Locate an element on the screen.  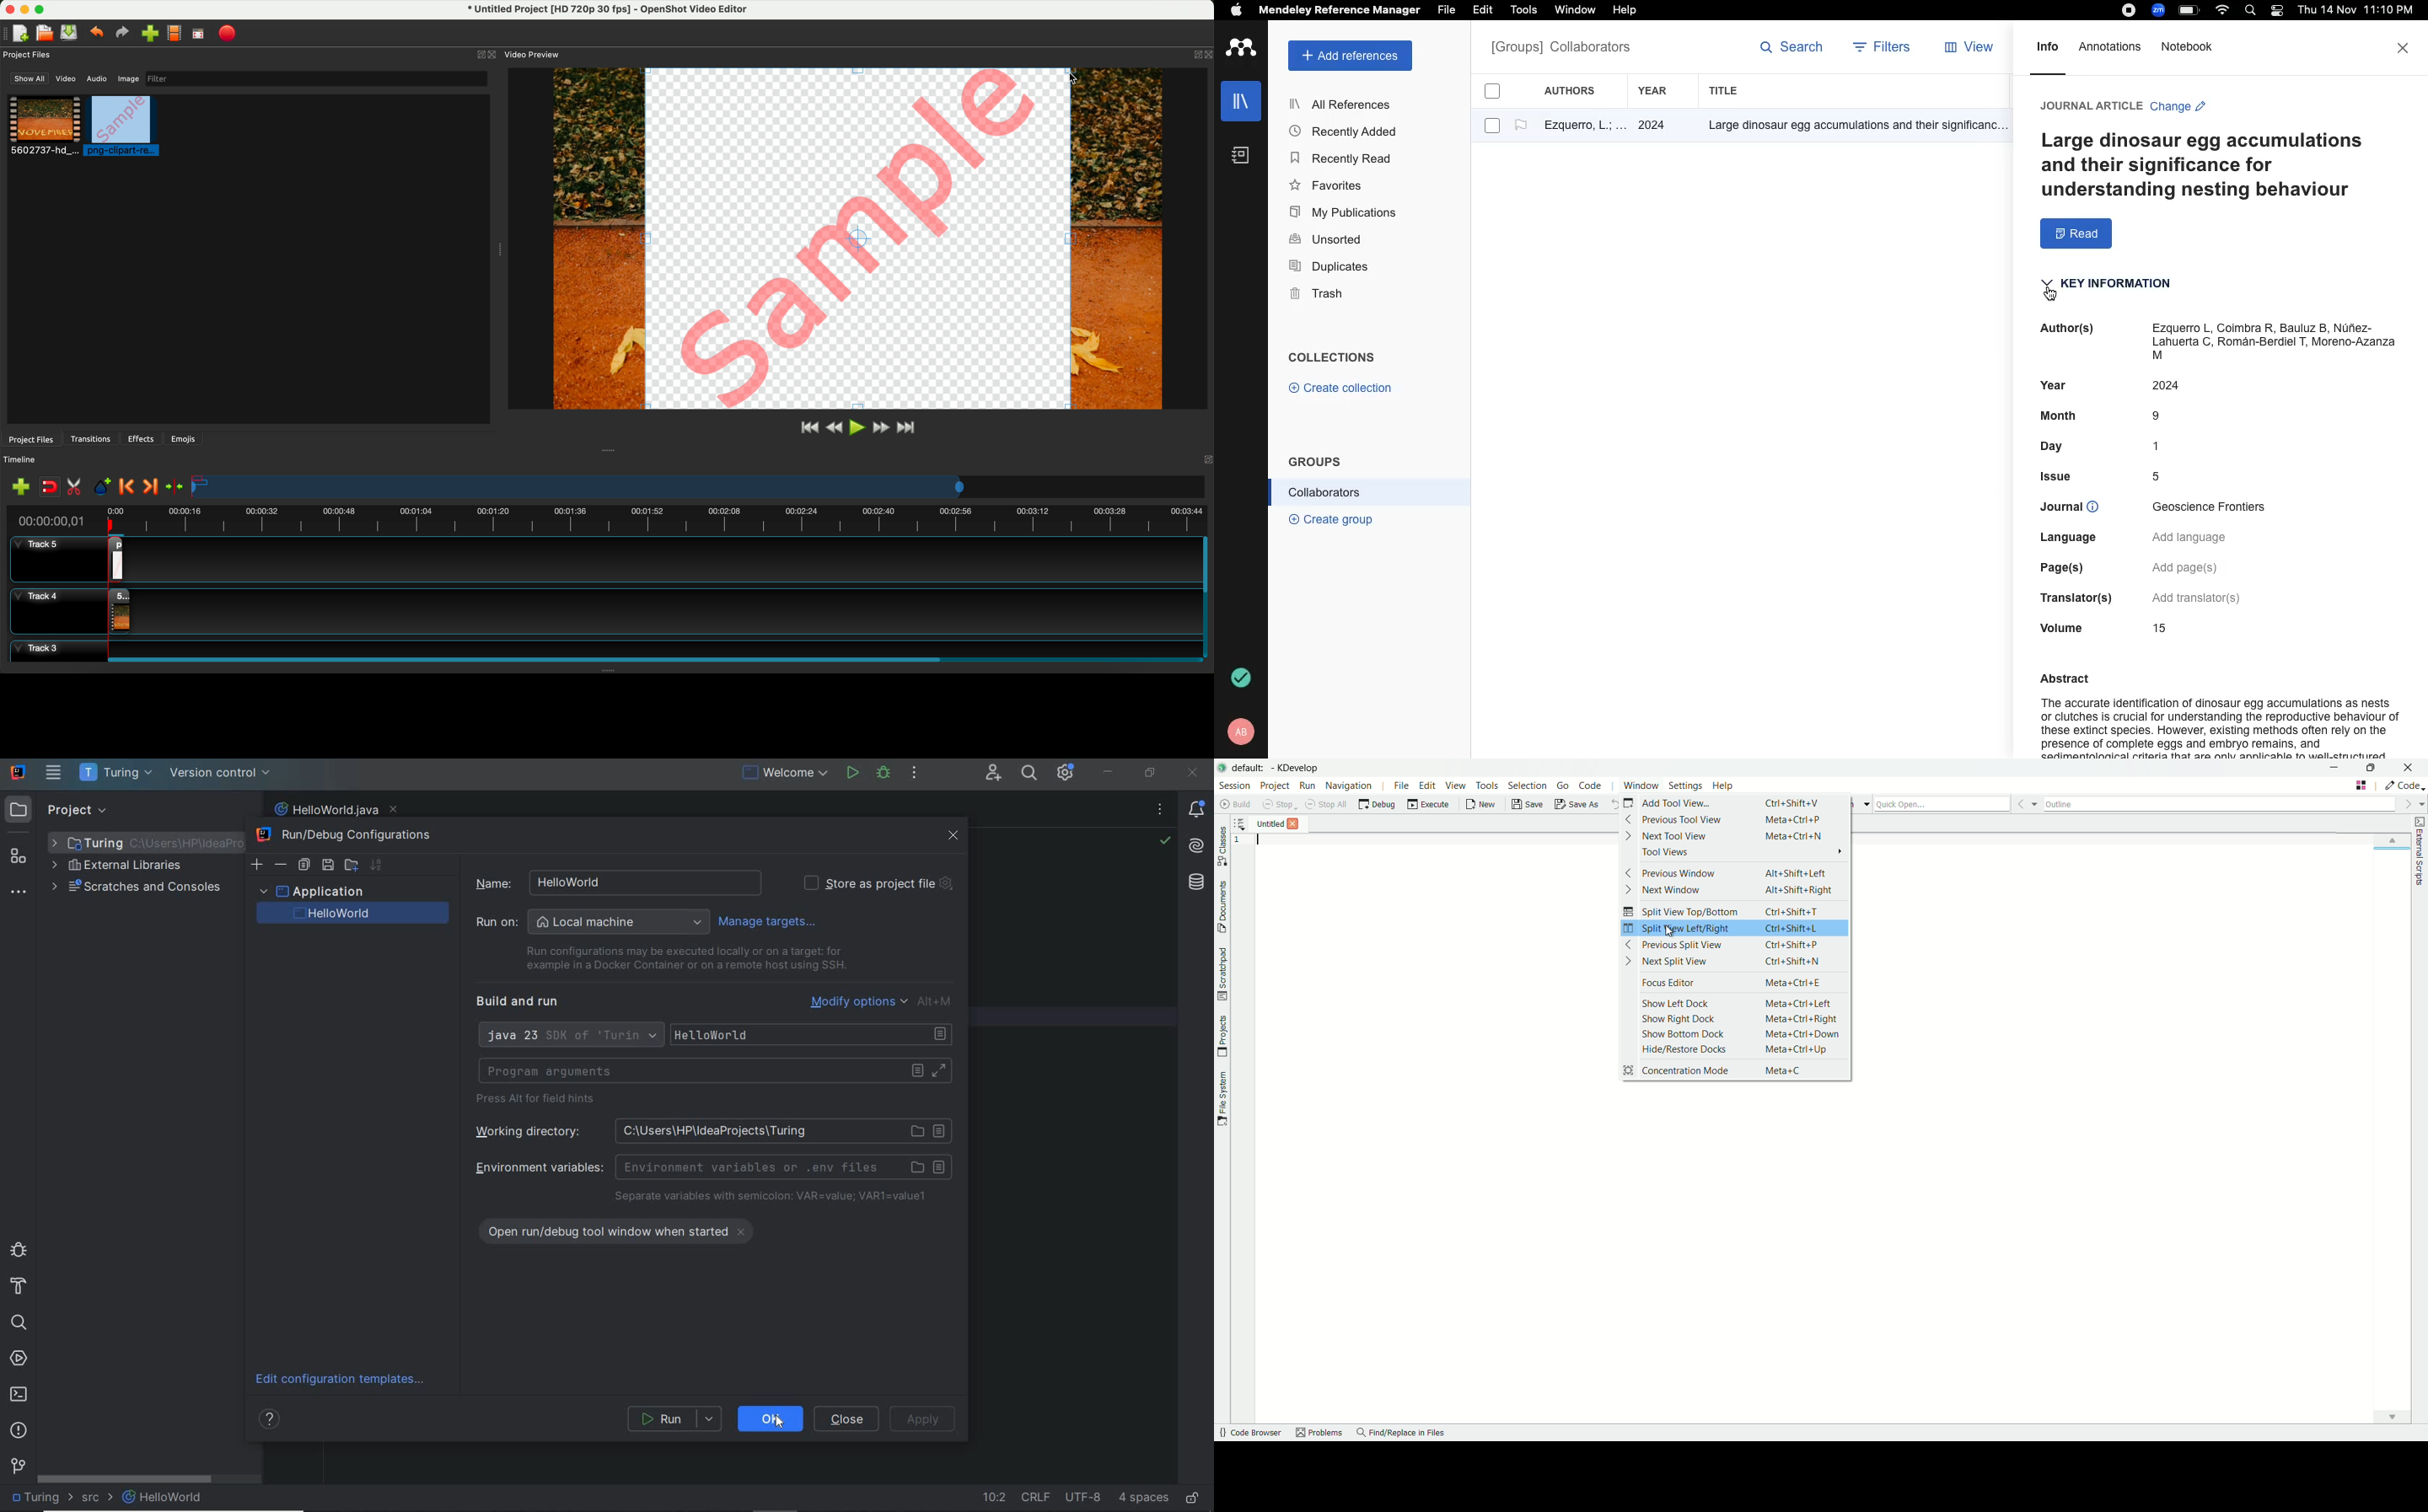
year is located at coordinates (1662, 91).